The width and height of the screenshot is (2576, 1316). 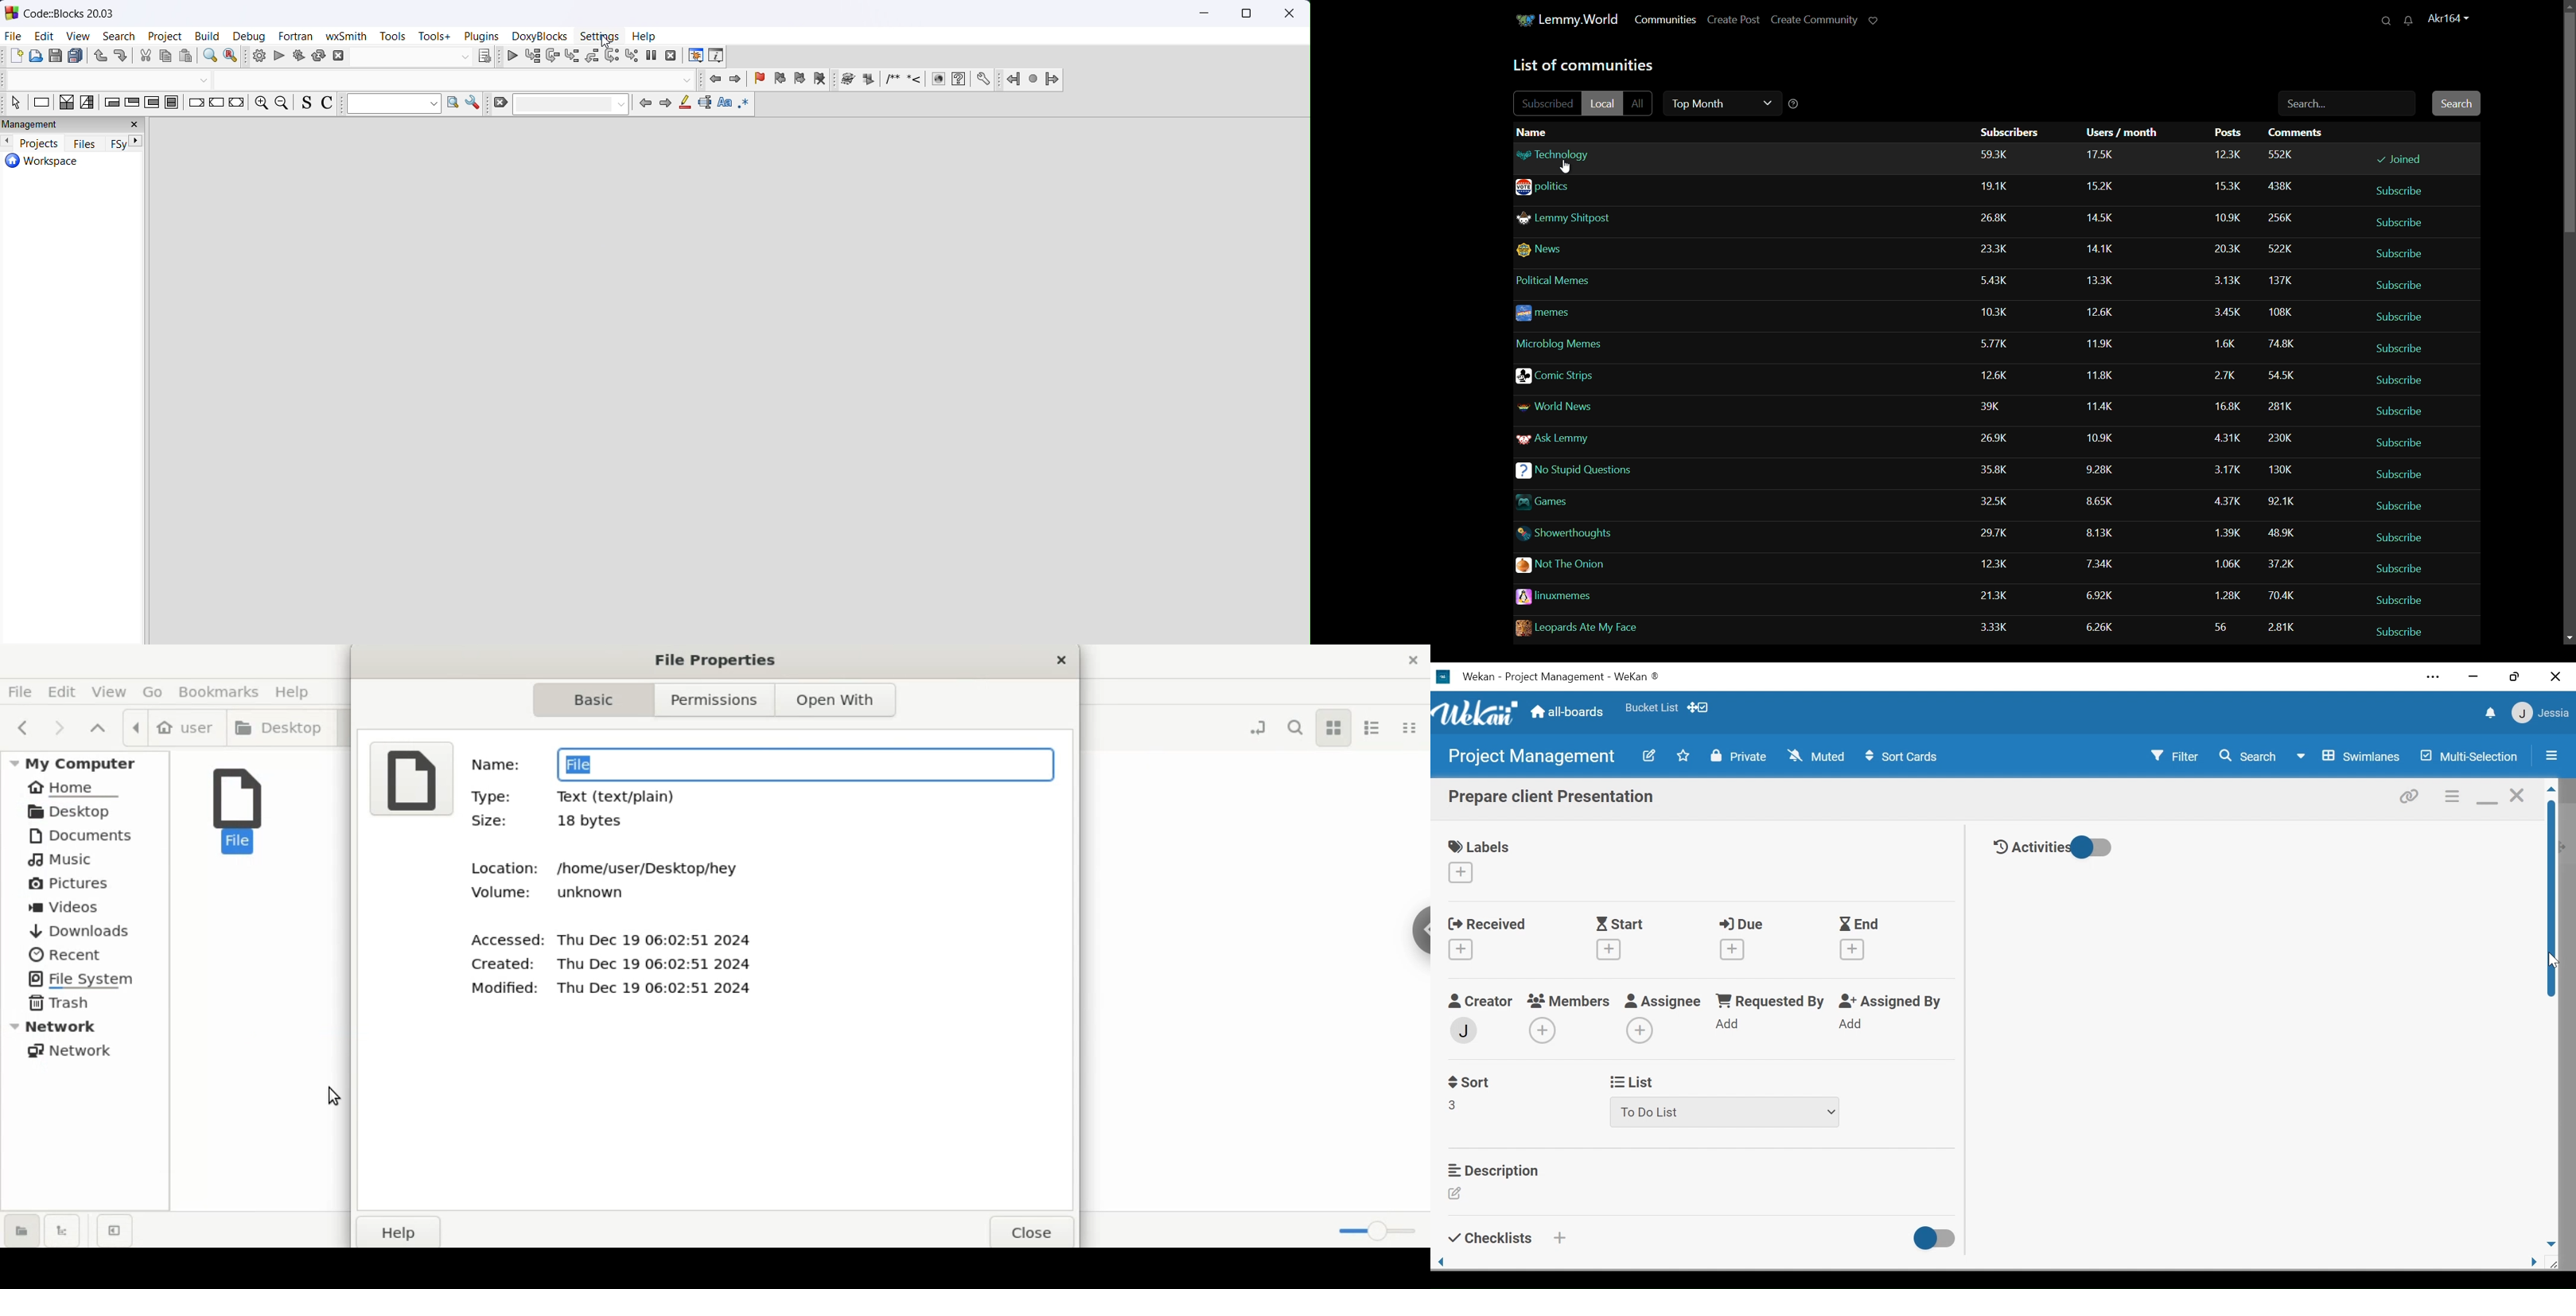 I want to click on files, so click(x=85, y=144).